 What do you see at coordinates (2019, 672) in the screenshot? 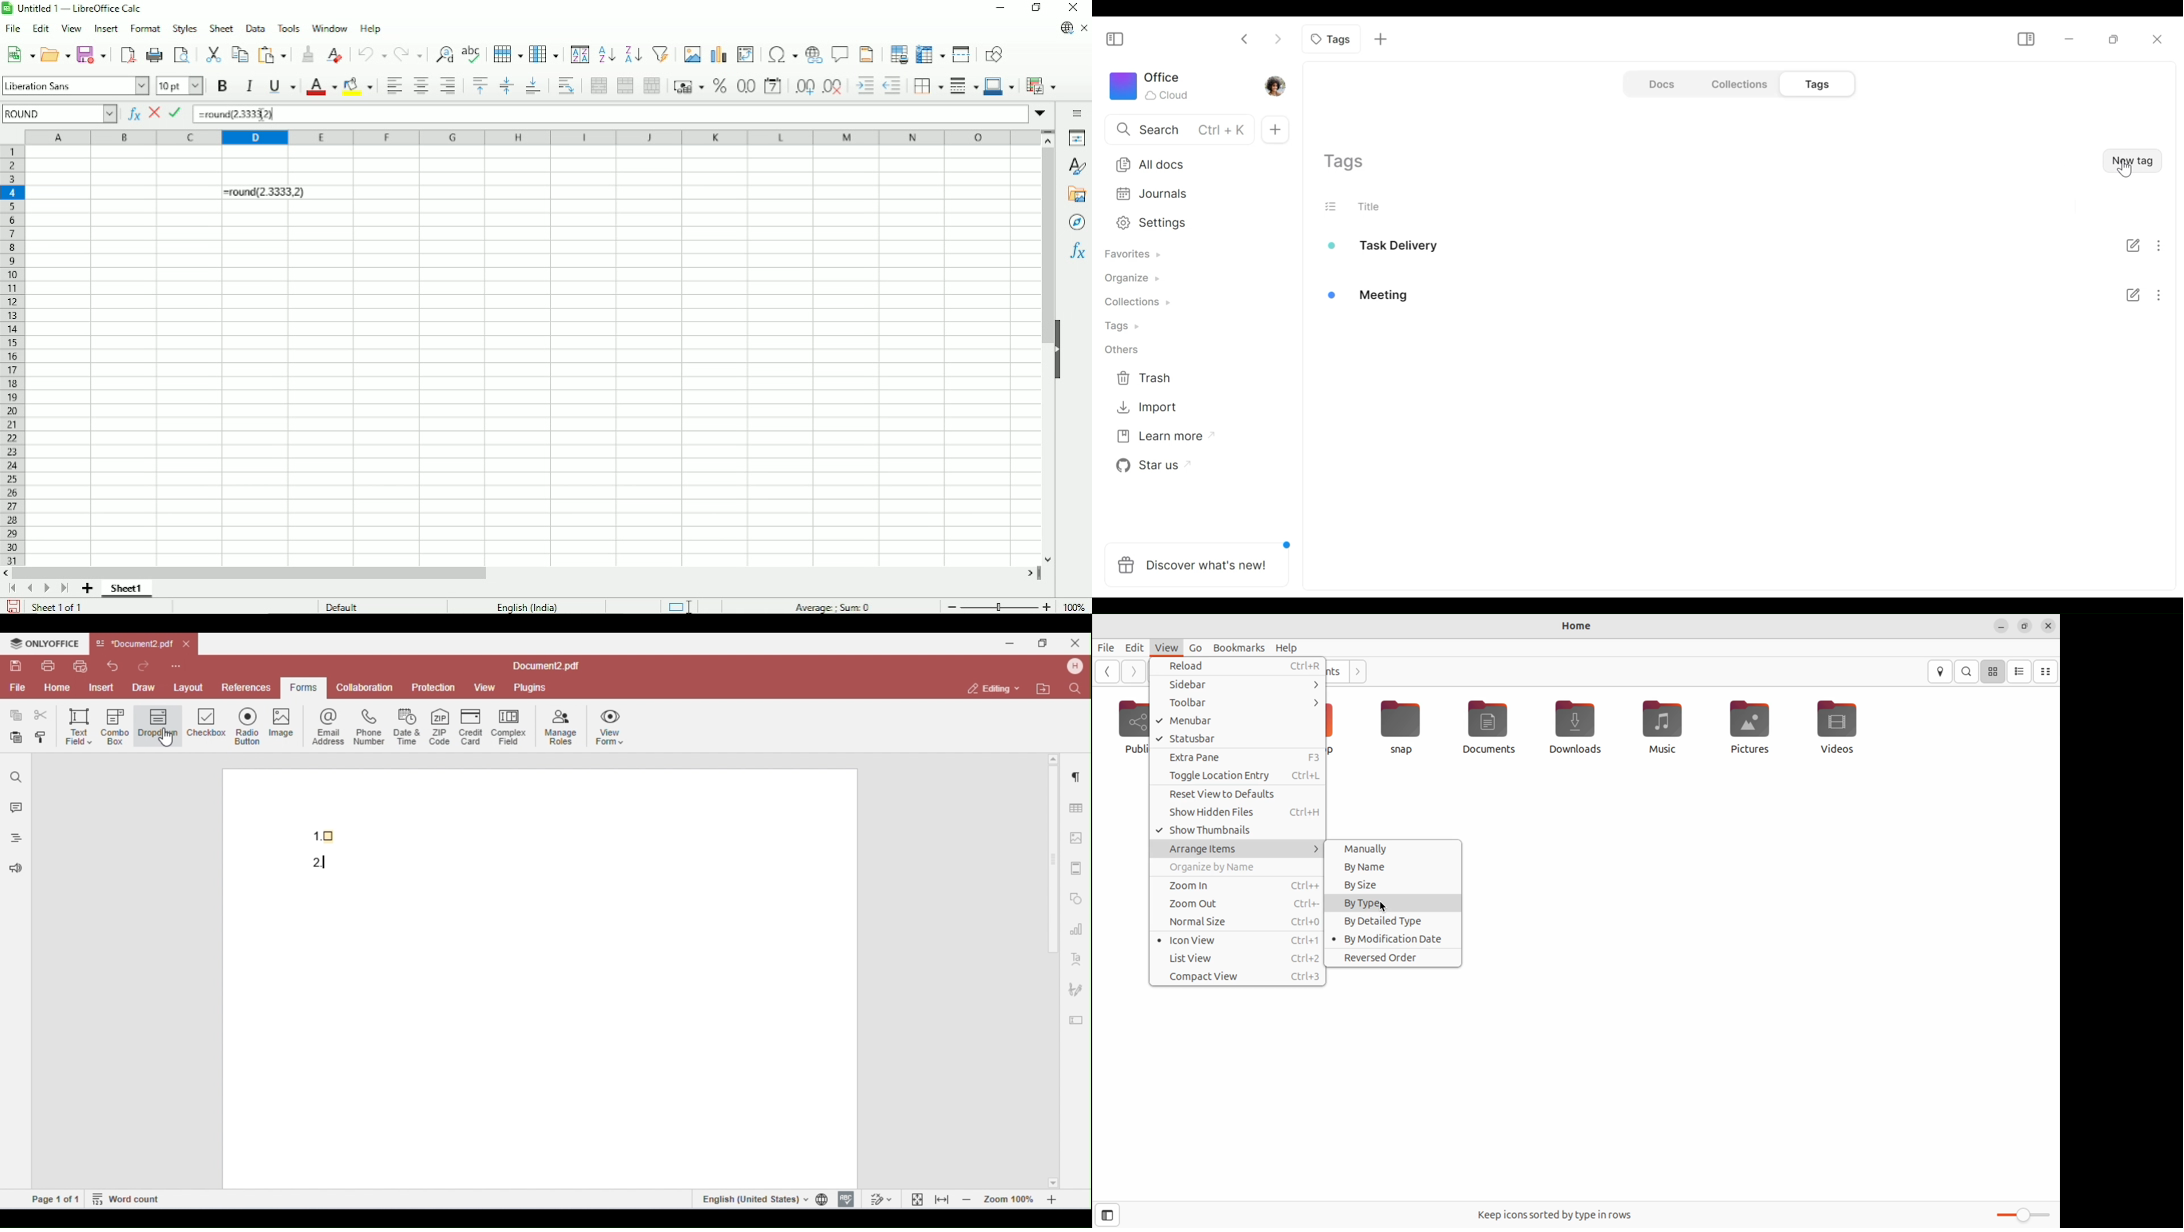
I see `list view` at bounding box center [2019, 672].